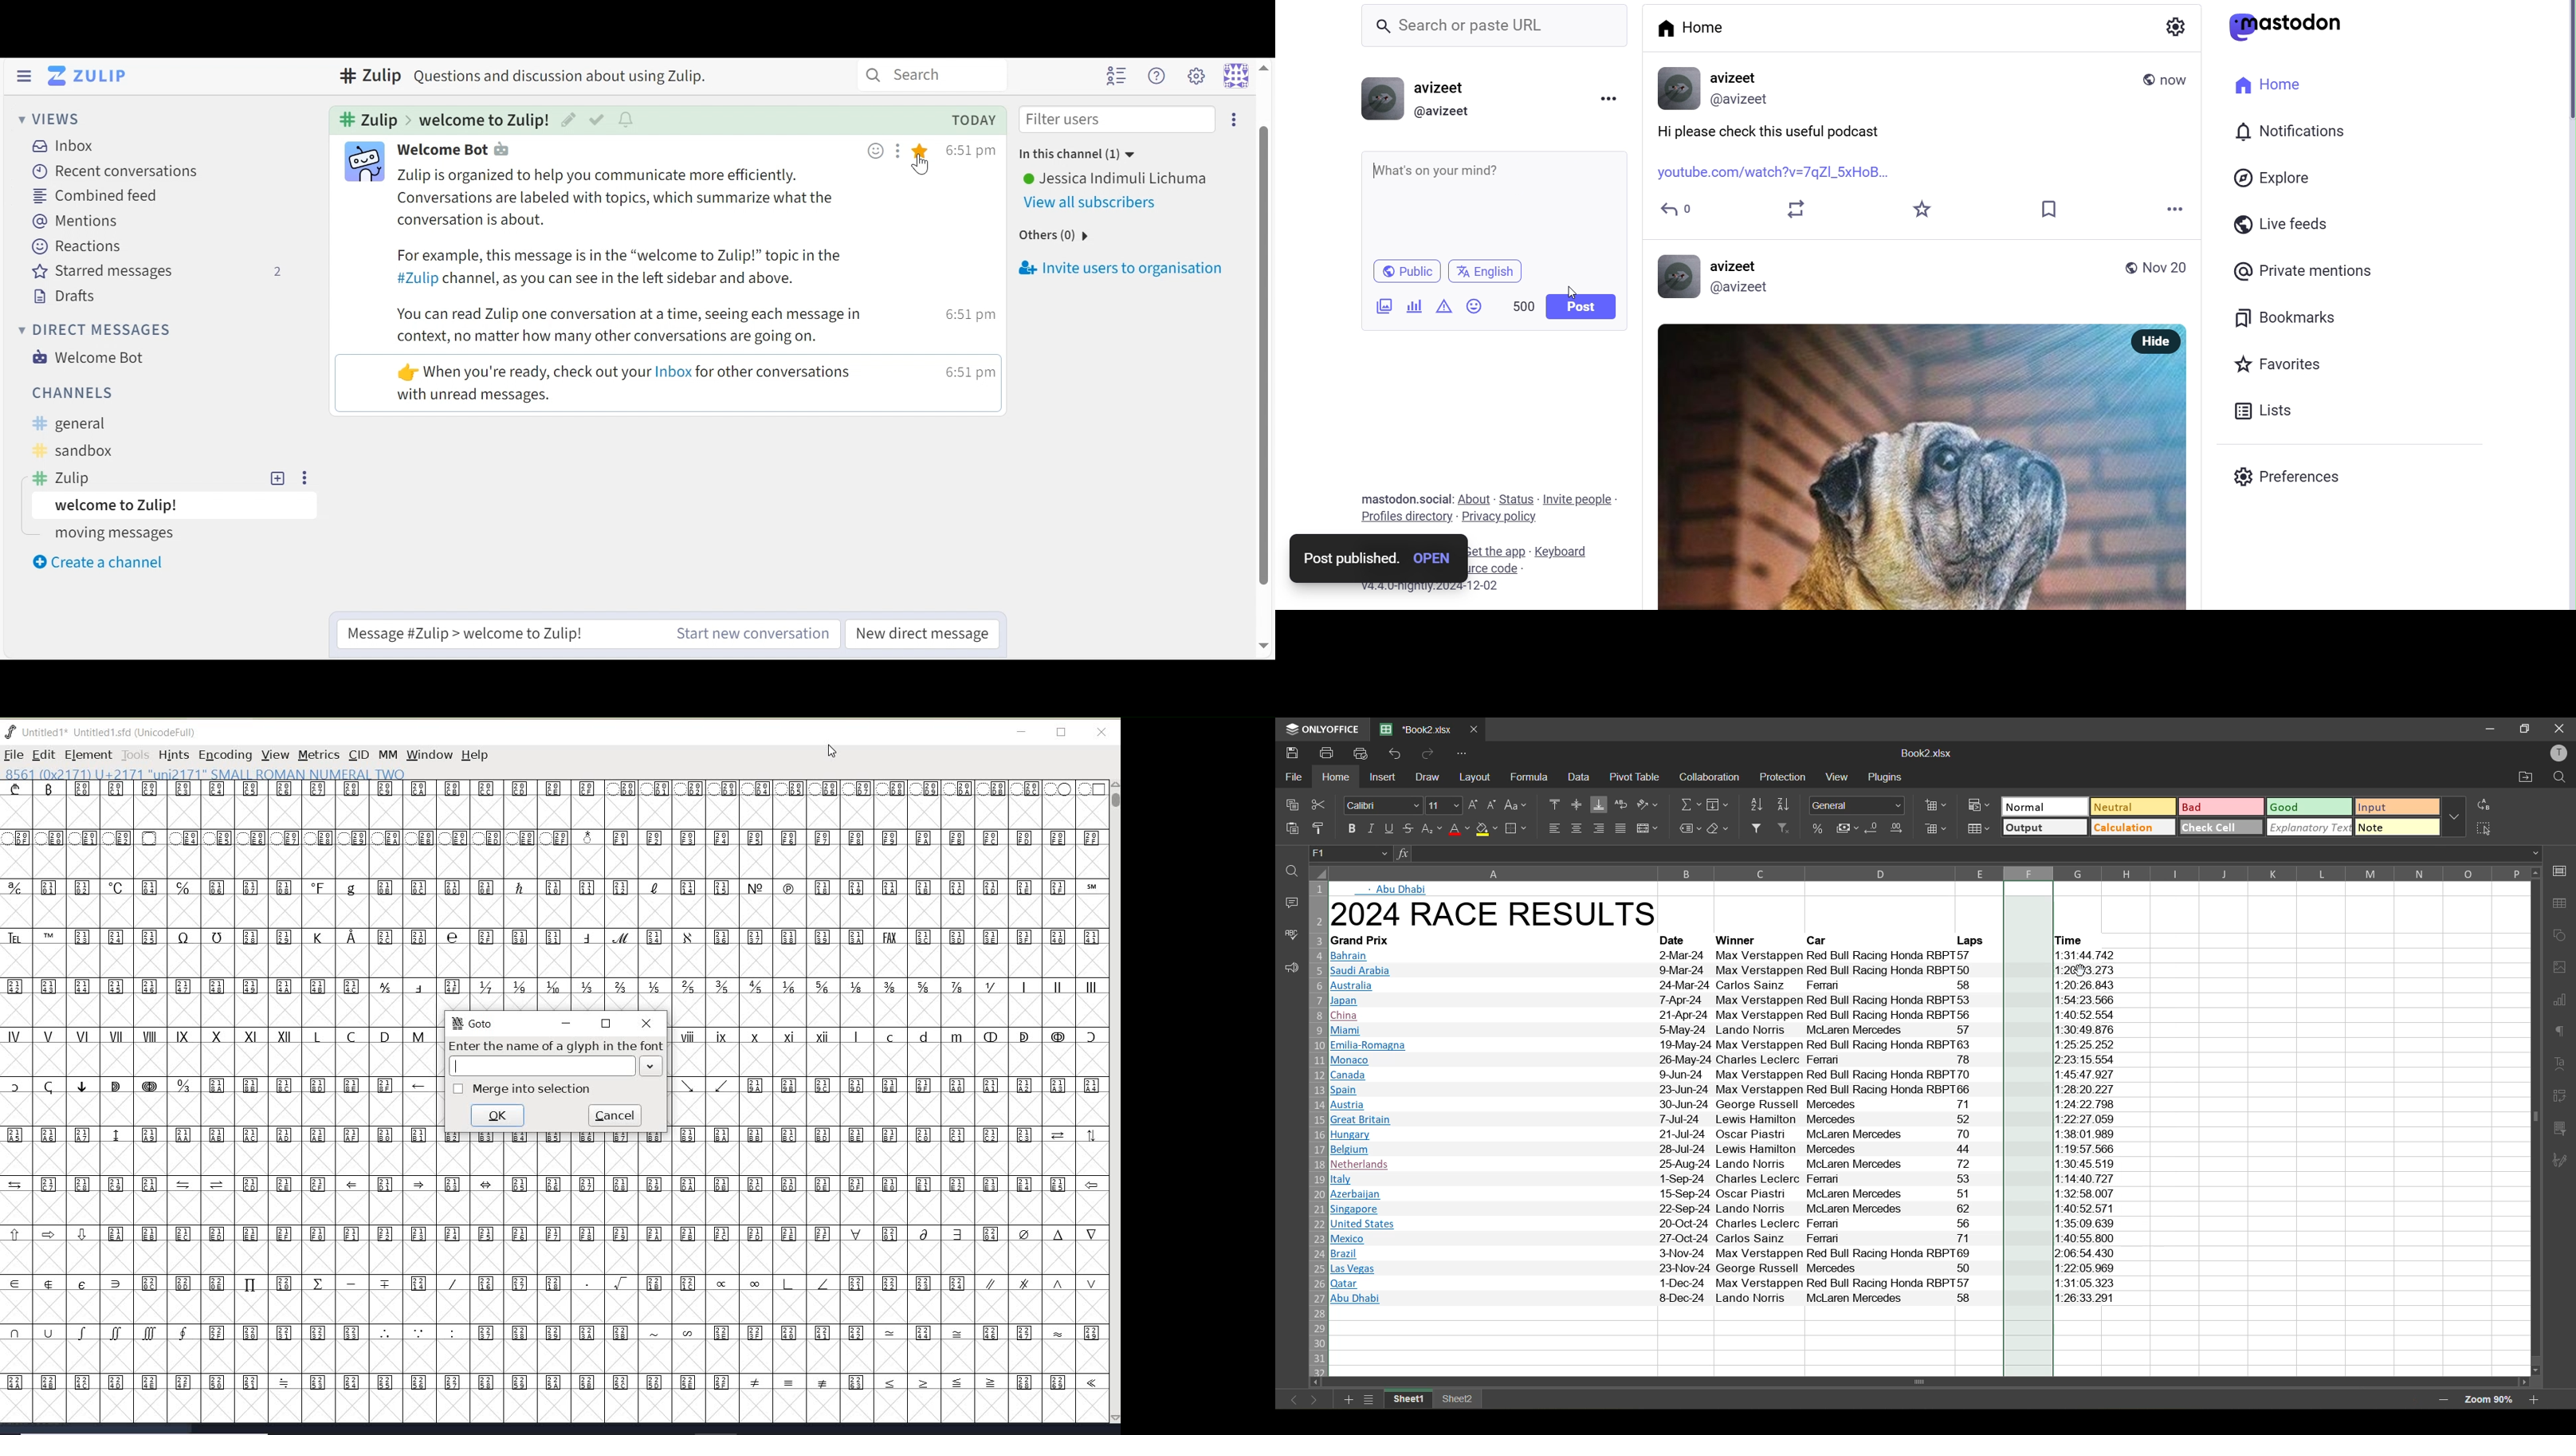 The height and width of the screenshot is (1456, 2576). I want to click on now, so click(2179, 77).